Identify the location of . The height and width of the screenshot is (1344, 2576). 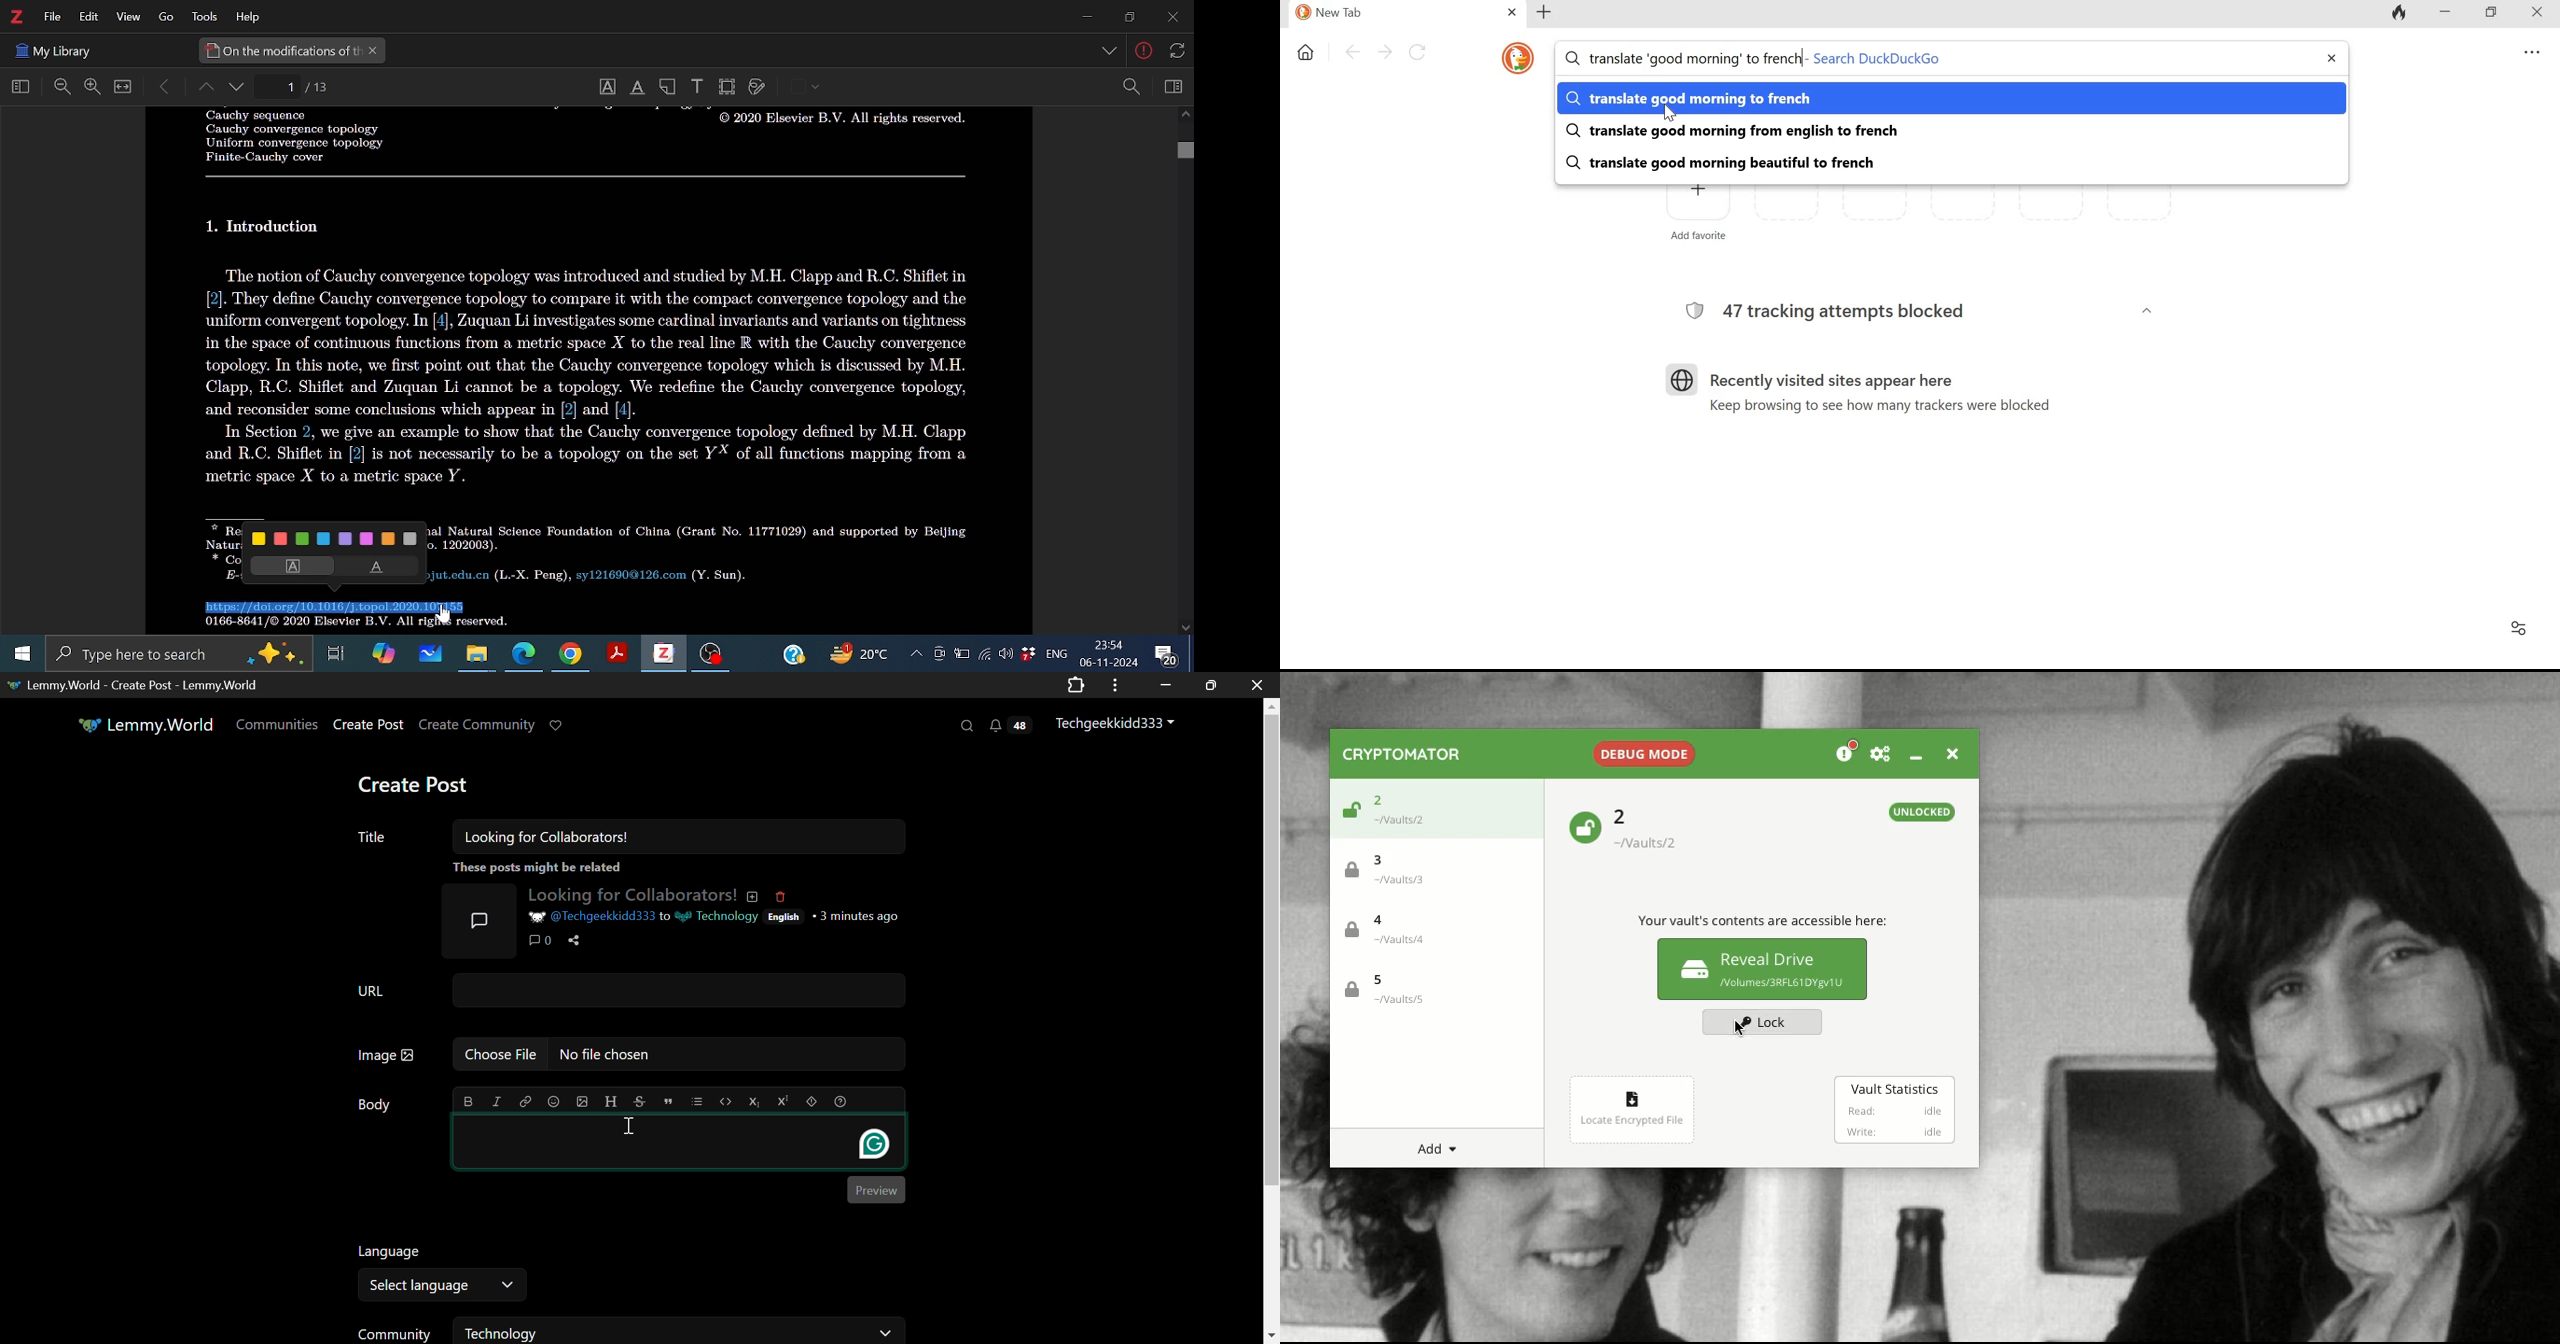
(587, 176).